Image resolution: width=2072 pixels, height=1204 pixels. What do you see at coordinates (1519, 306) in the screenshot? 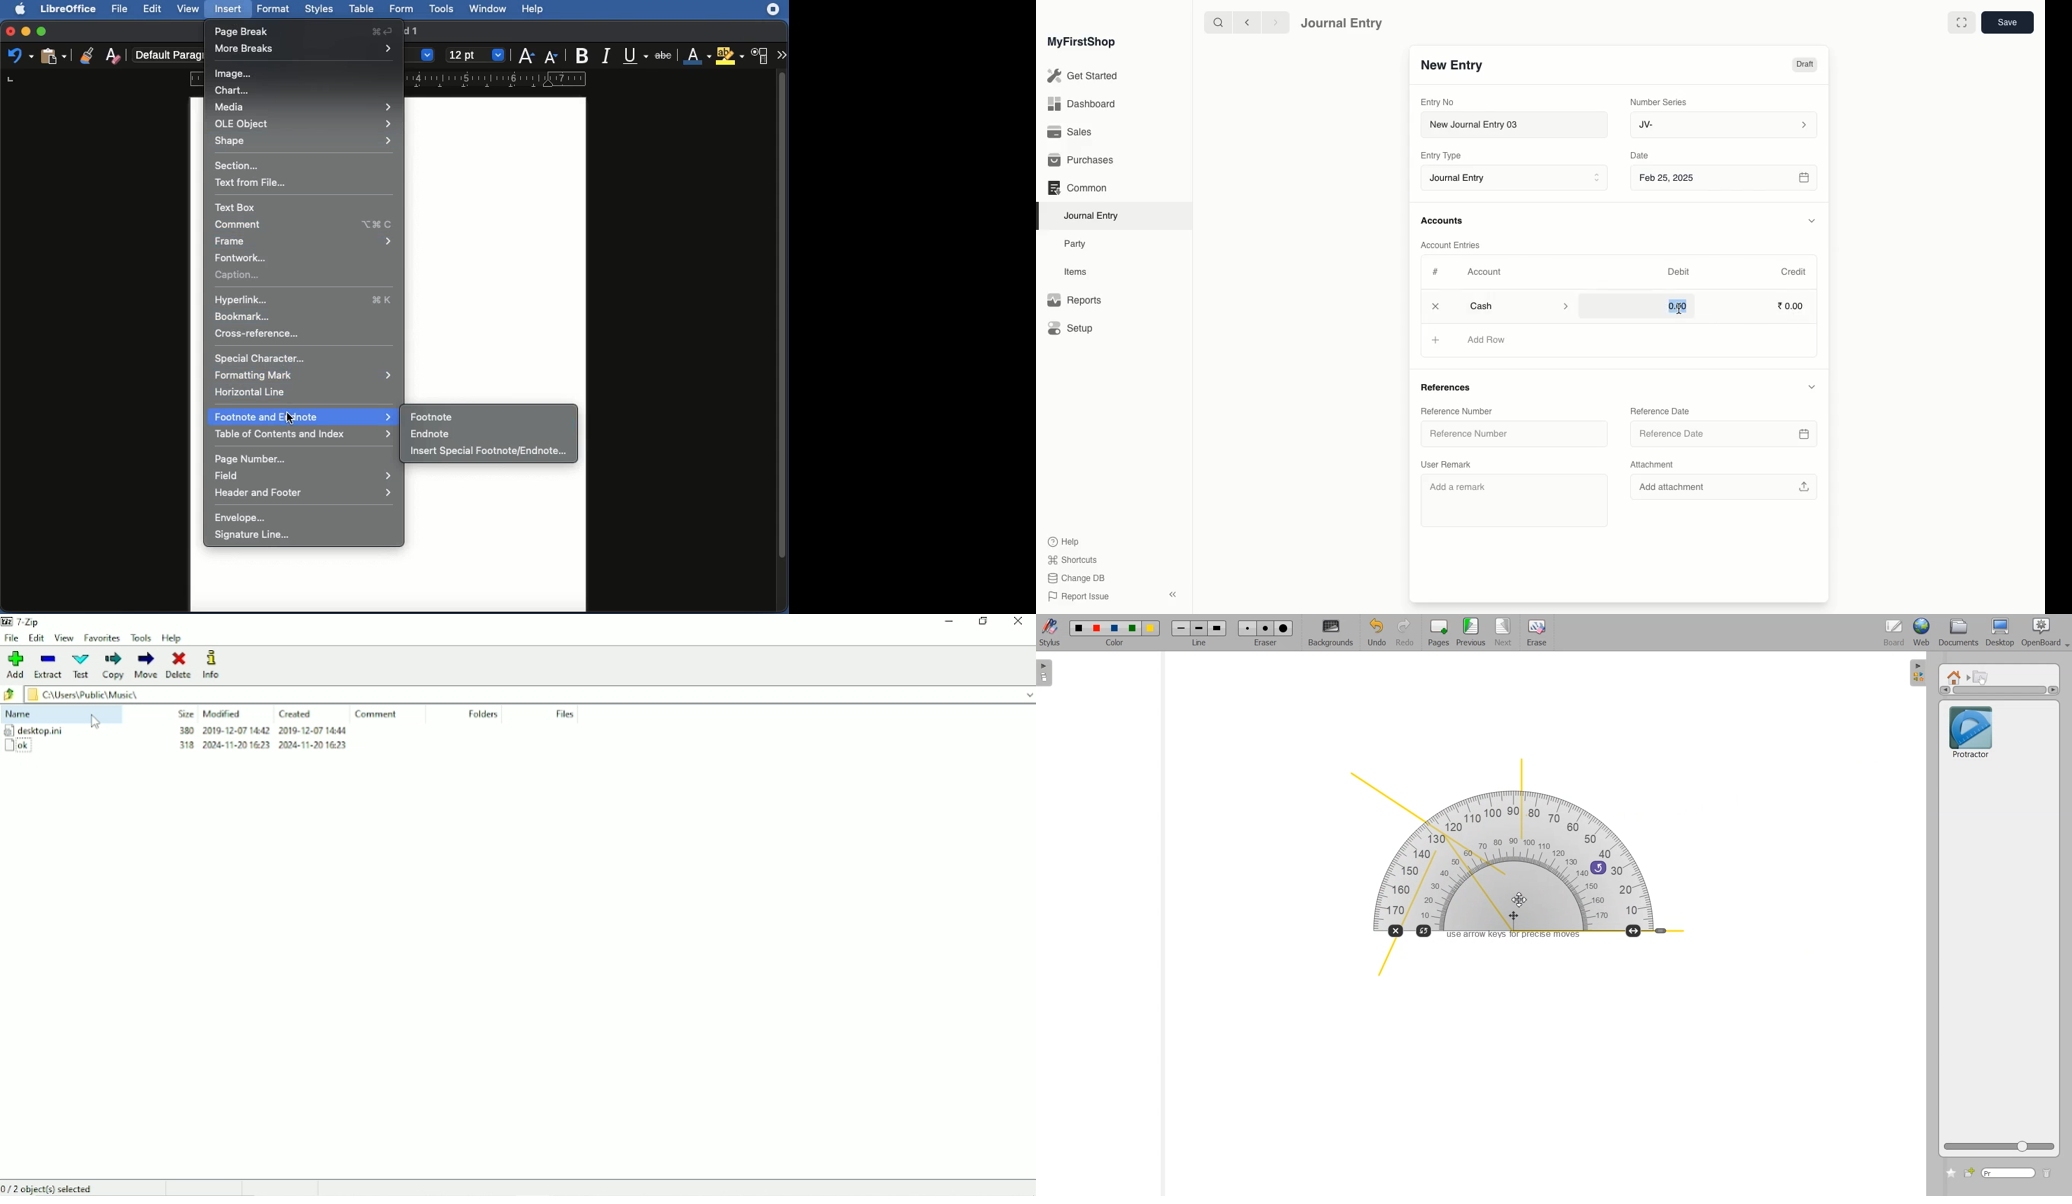
I see `Cash` at bounding box center [1519, 306].